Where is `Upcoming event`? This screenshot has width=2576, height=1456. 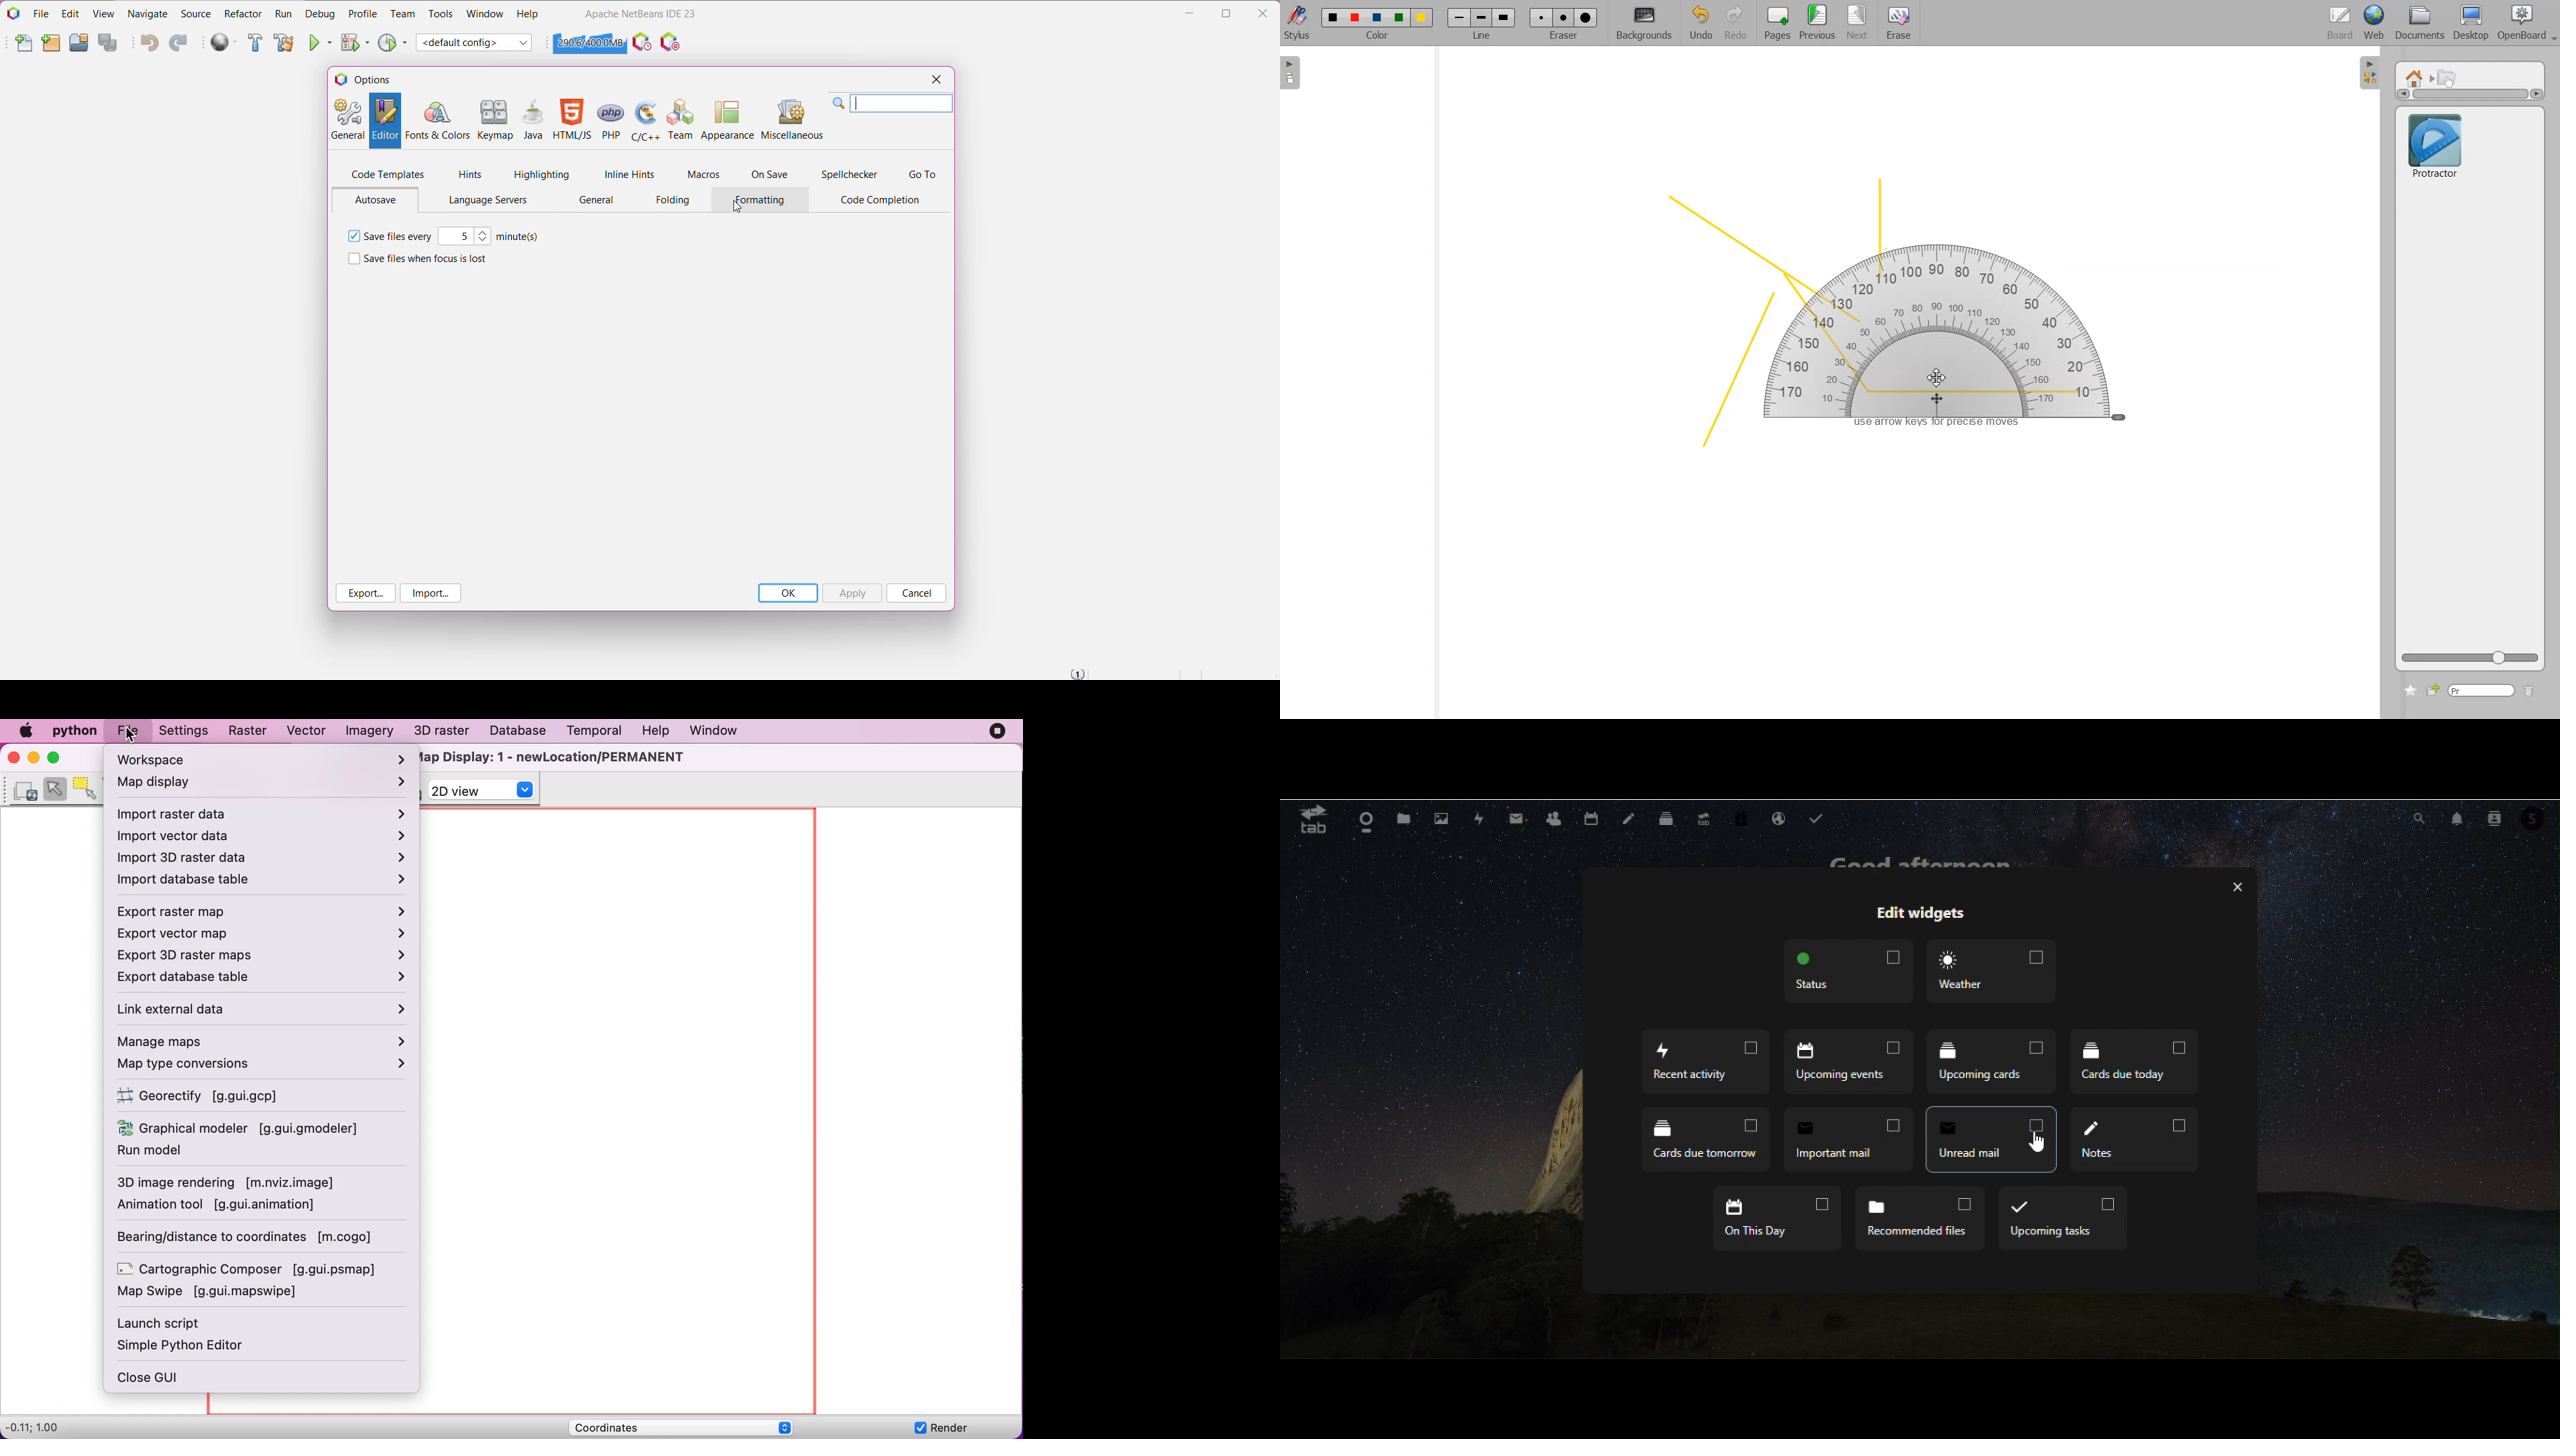 Upcoming event is located at coordinates (1848, 1061).